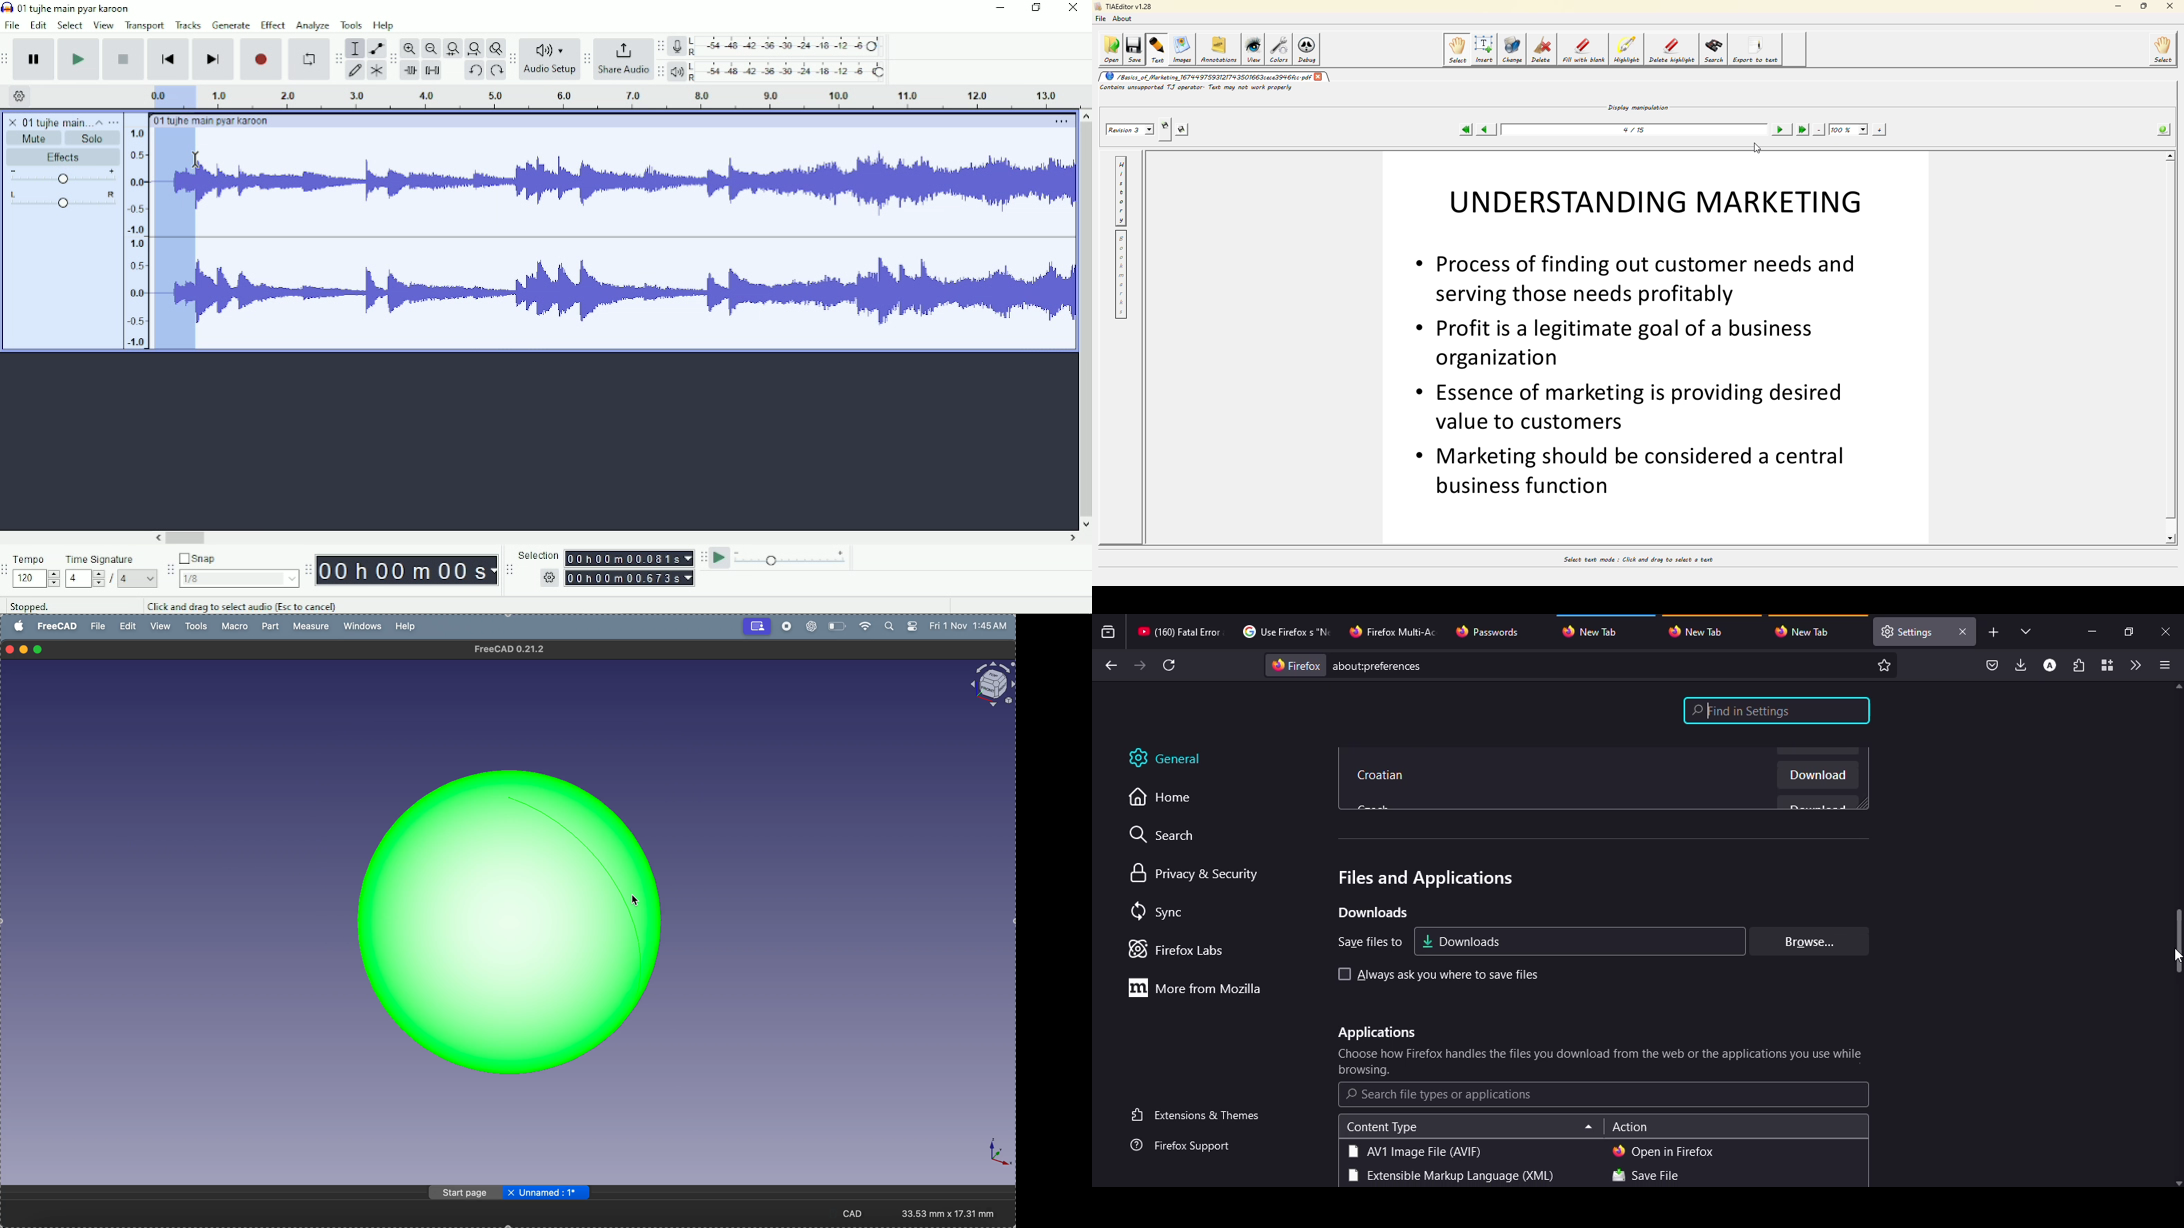  Describe the element at coordinates (2027, 631) in the screenshot. I see `view tab` at that location.